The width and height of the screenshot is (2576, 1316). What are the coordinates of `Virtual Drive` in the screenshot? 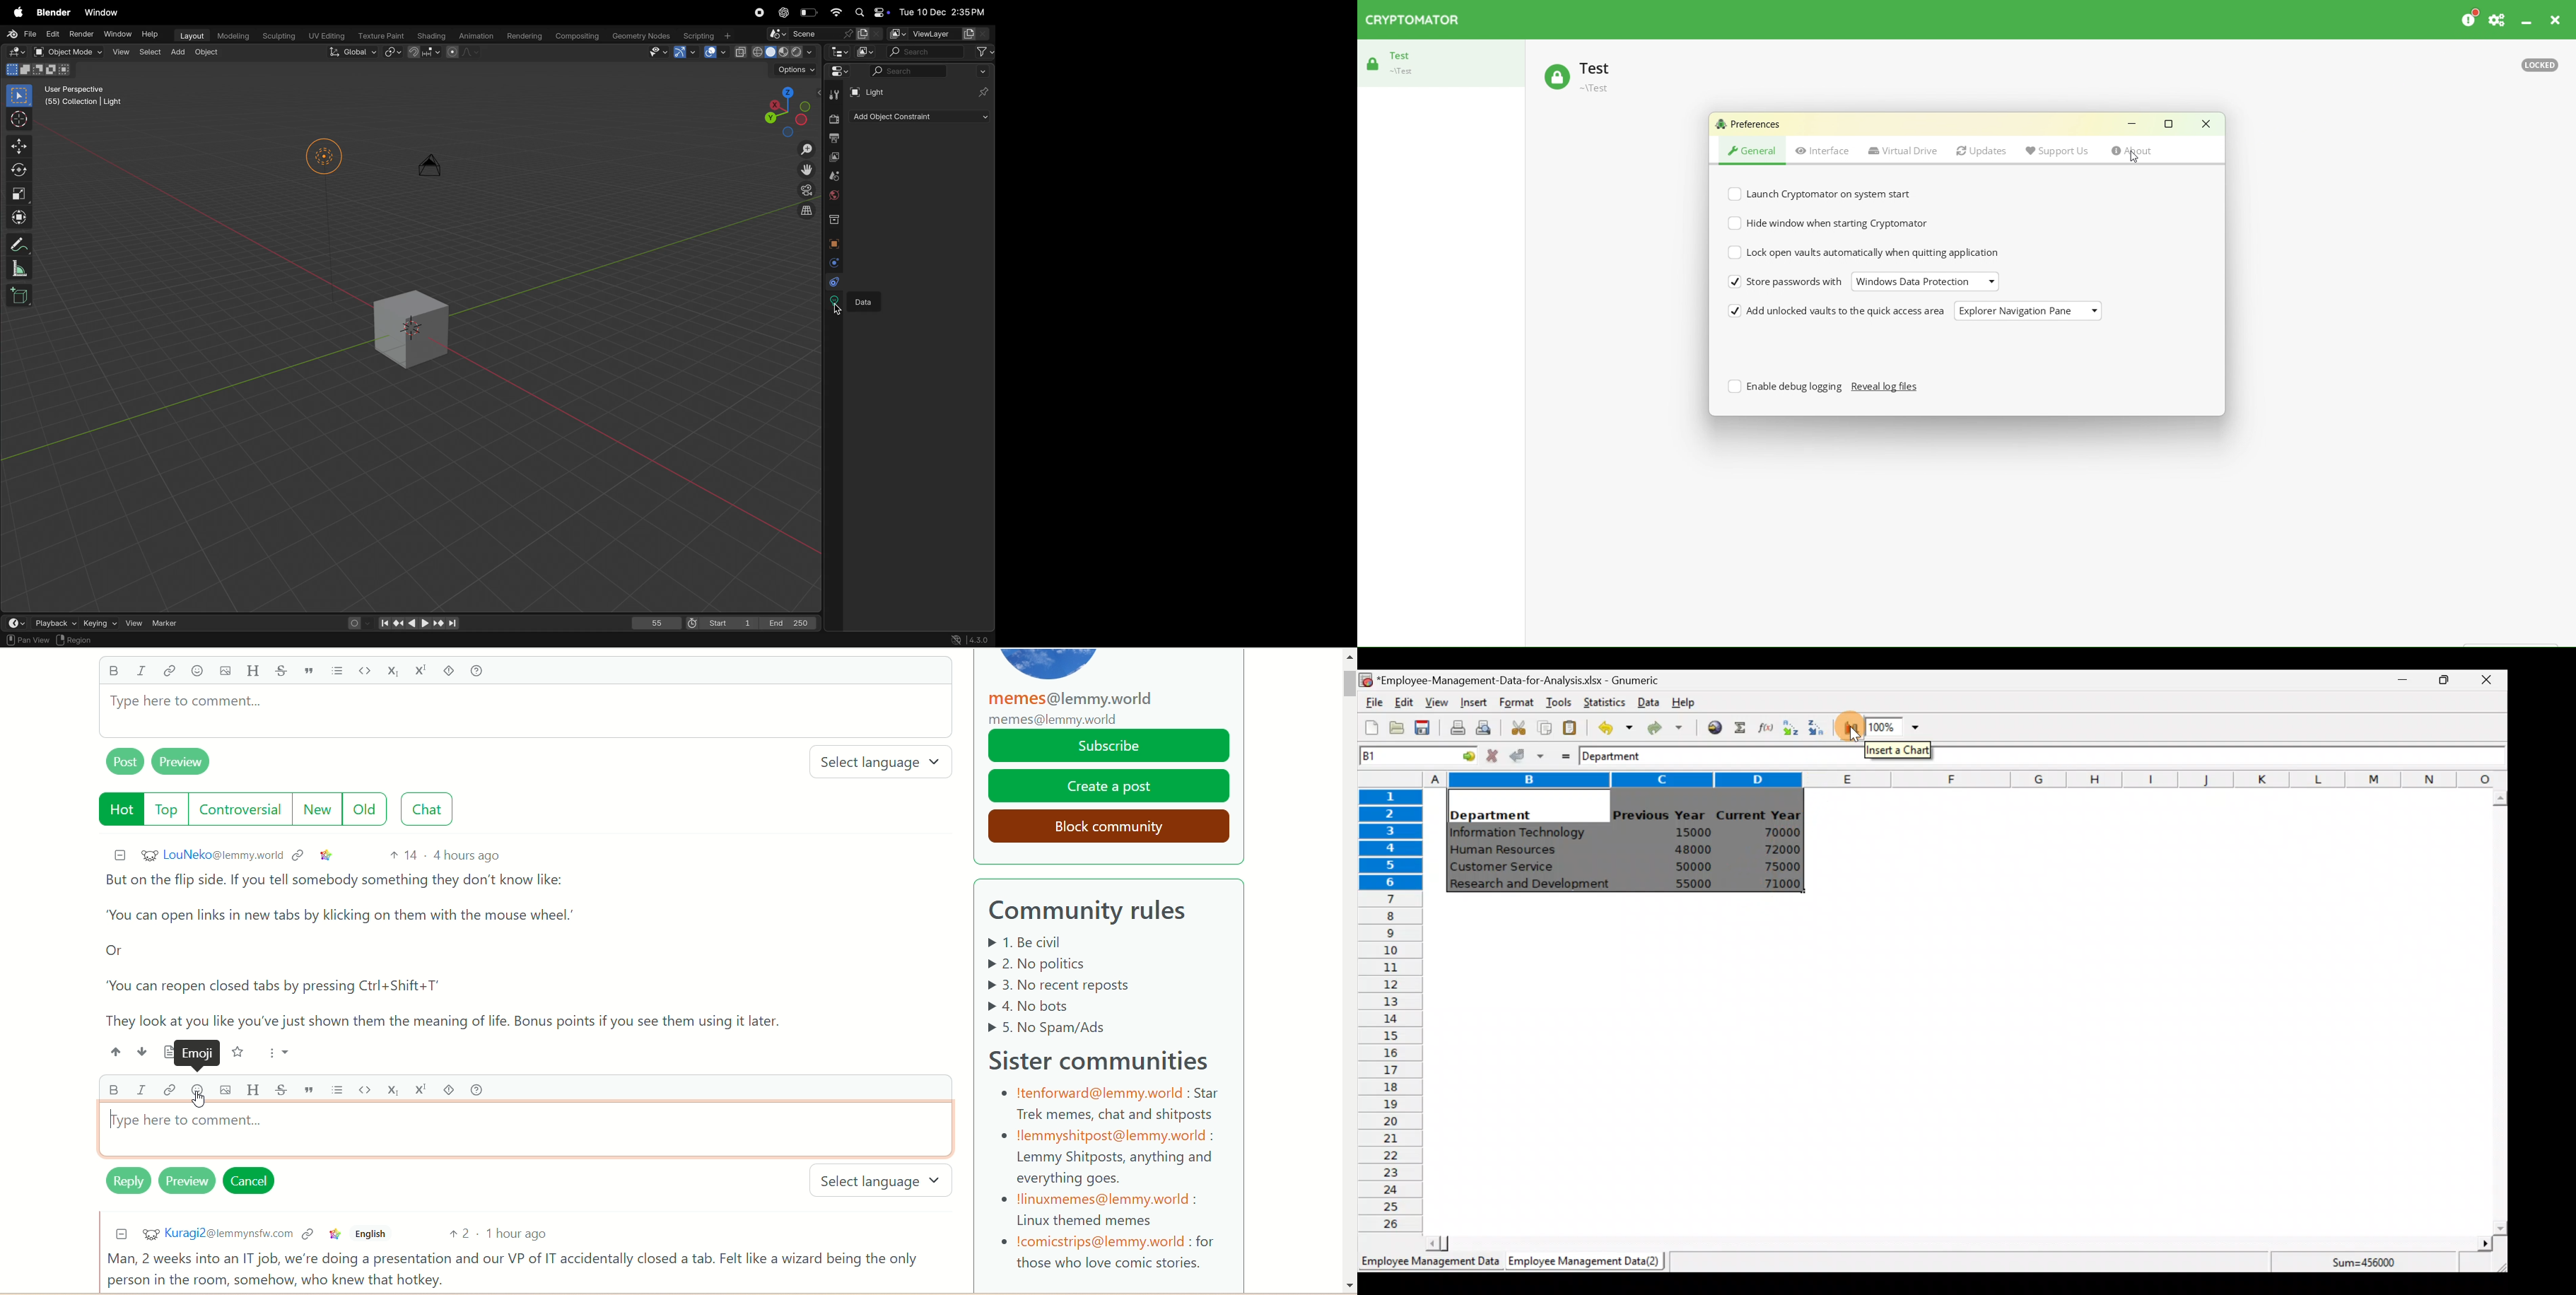 It's located at (1903, 153).